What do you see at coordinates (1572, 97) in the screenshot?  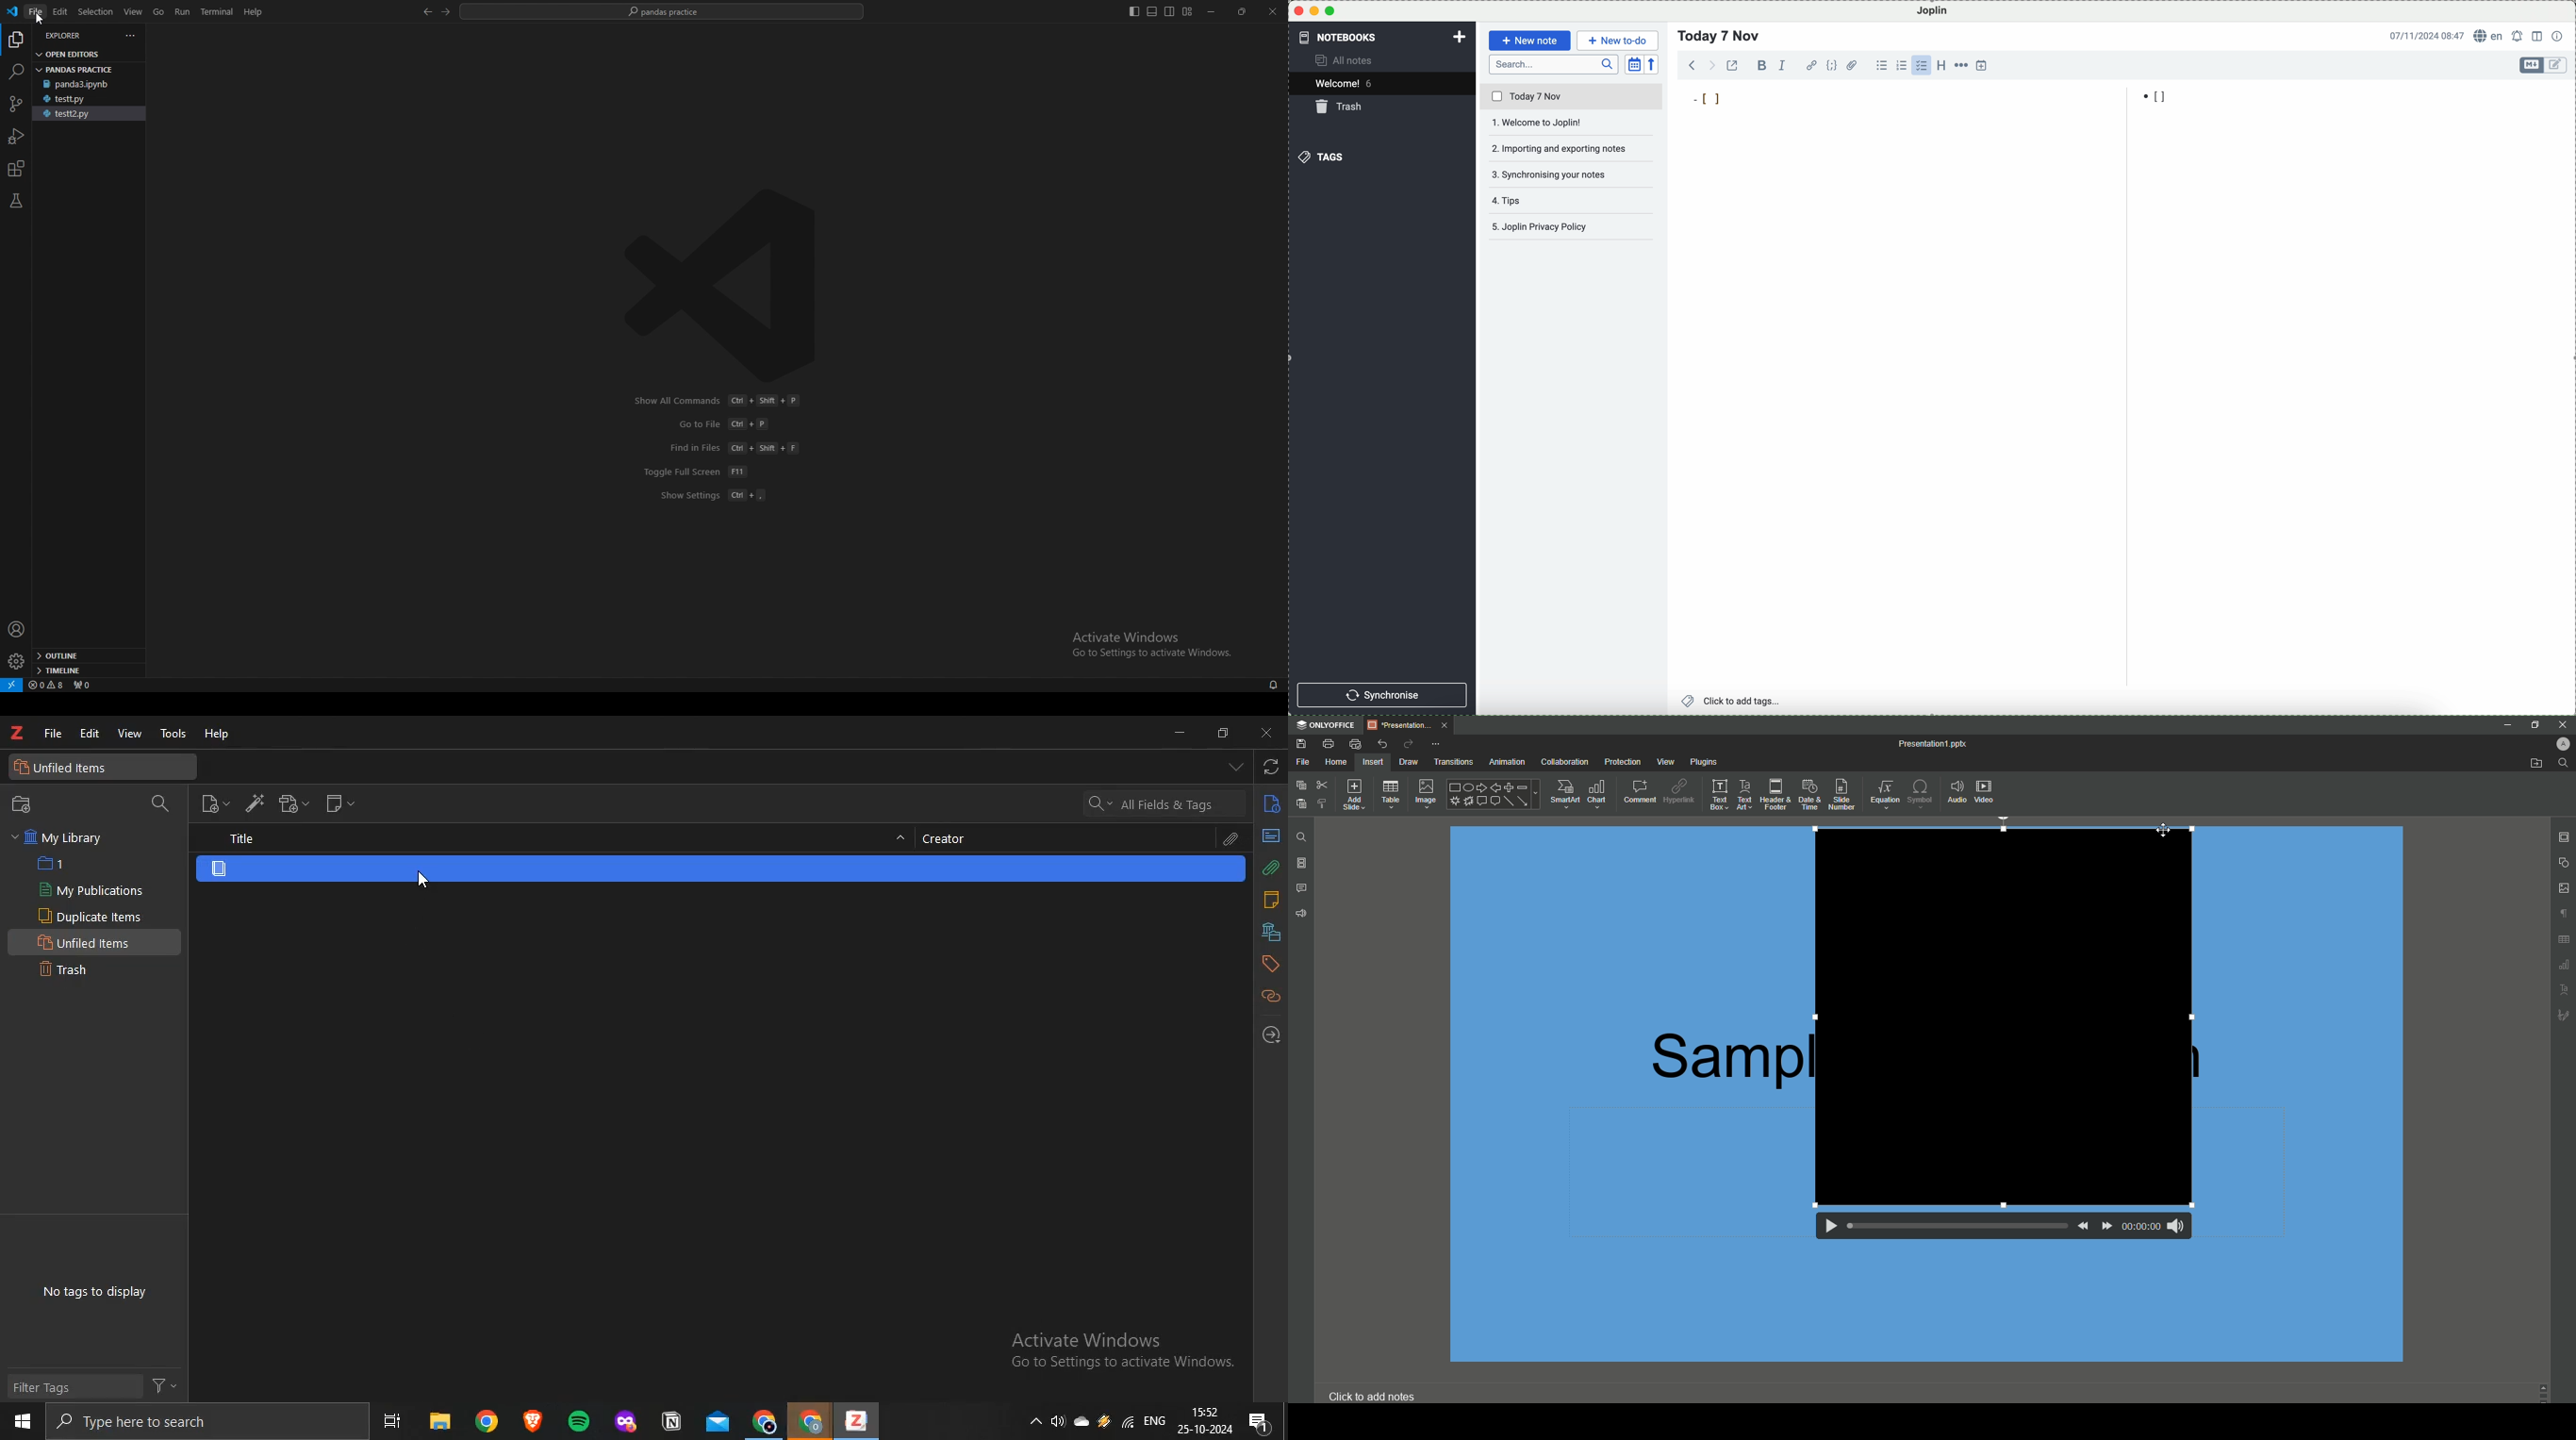 I see `today 7 nov` at bounding box center [1572, 97].